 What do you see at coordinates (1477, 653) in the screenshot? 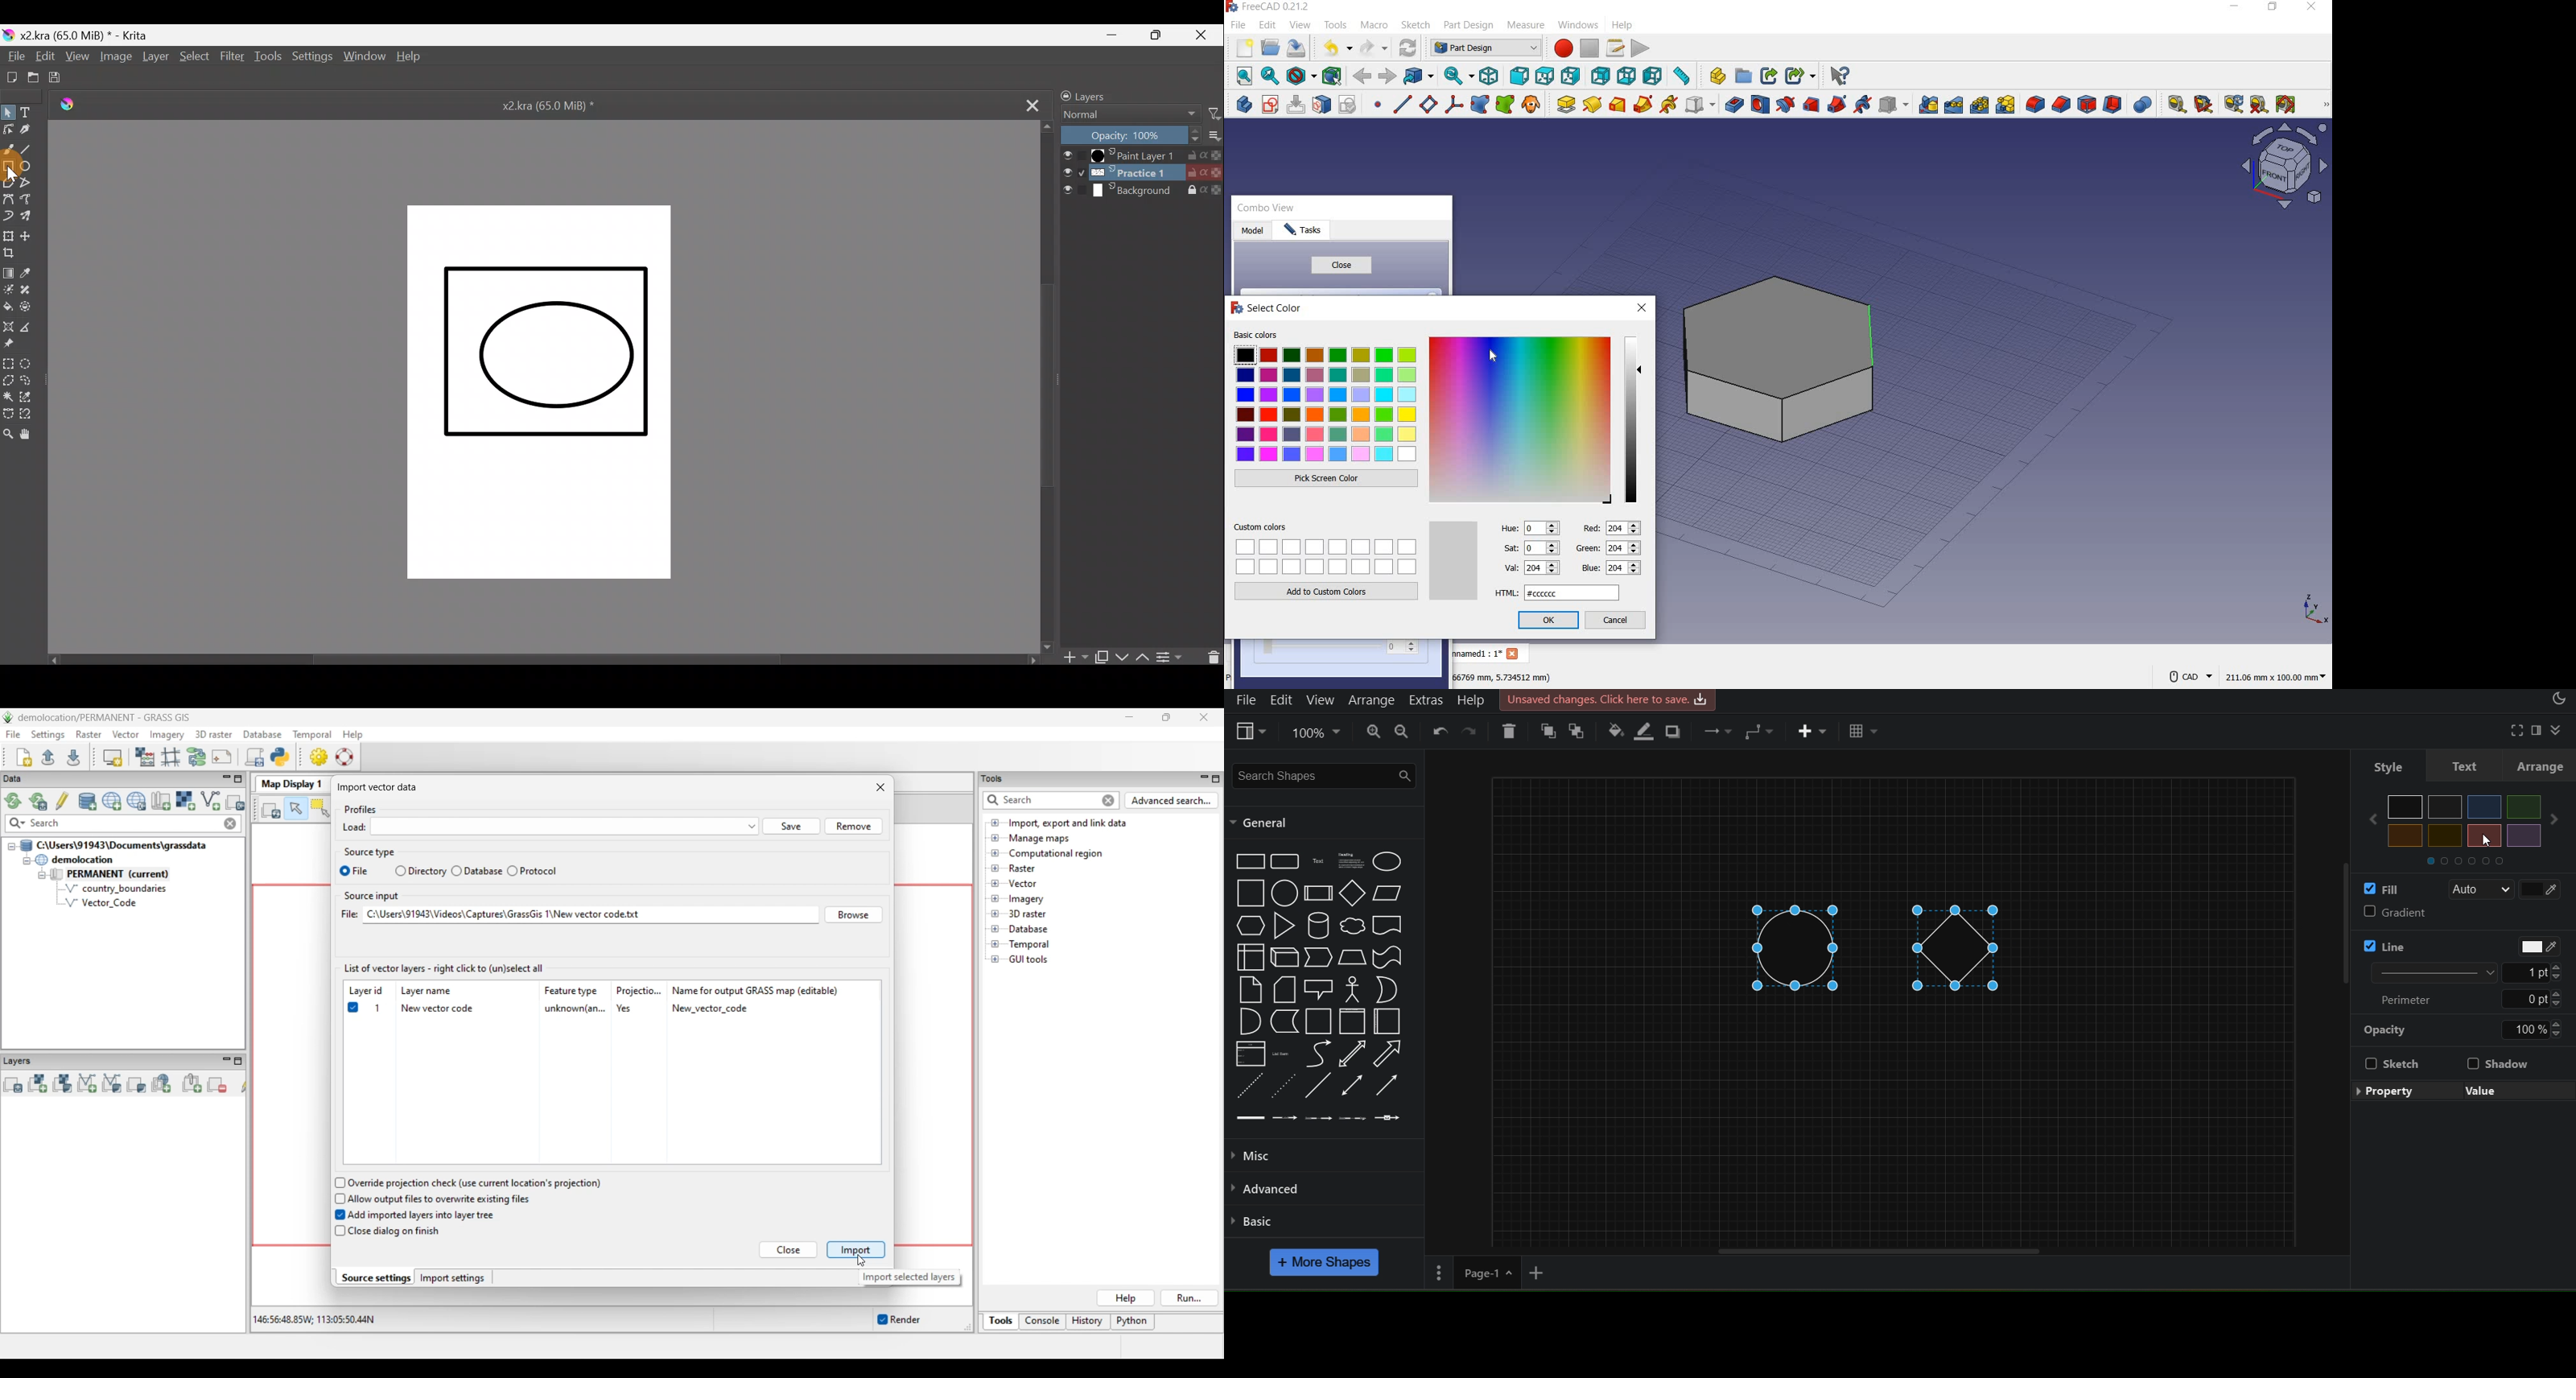
I see `unnamed1 : 1*` at bounding box center [1477, 653].